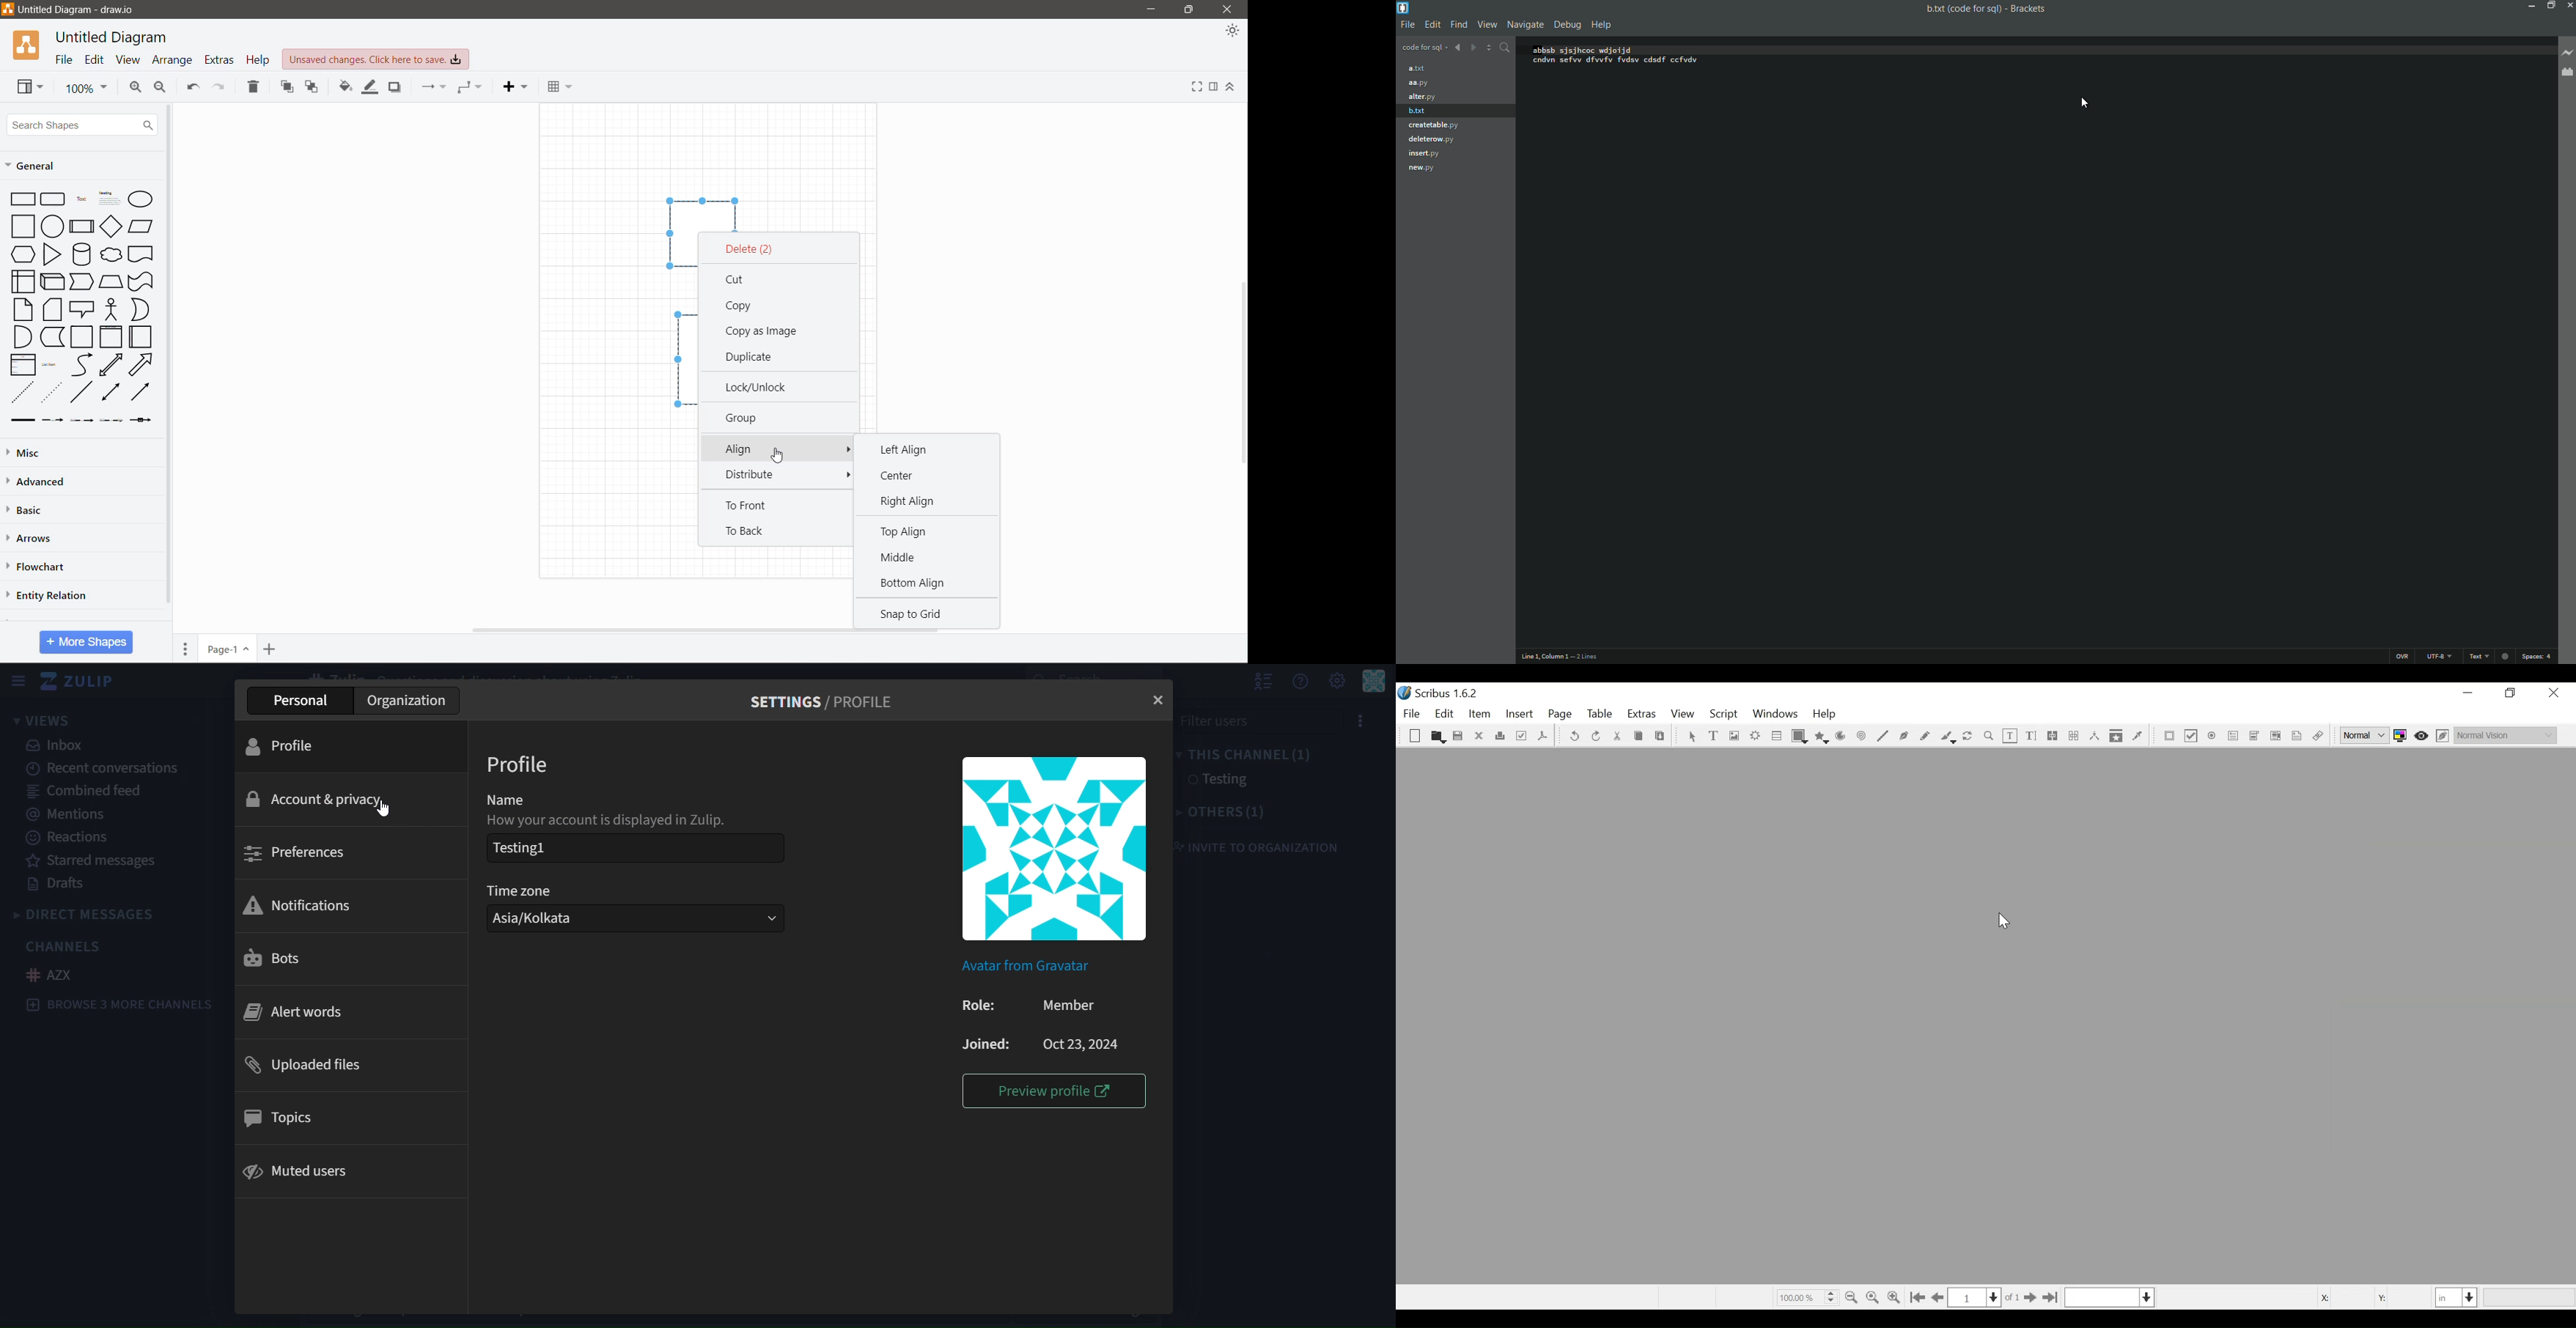  What do you see at coordinates (1602, 25) in the screenshot?
I see `help` at bounding box center [1602, 25].